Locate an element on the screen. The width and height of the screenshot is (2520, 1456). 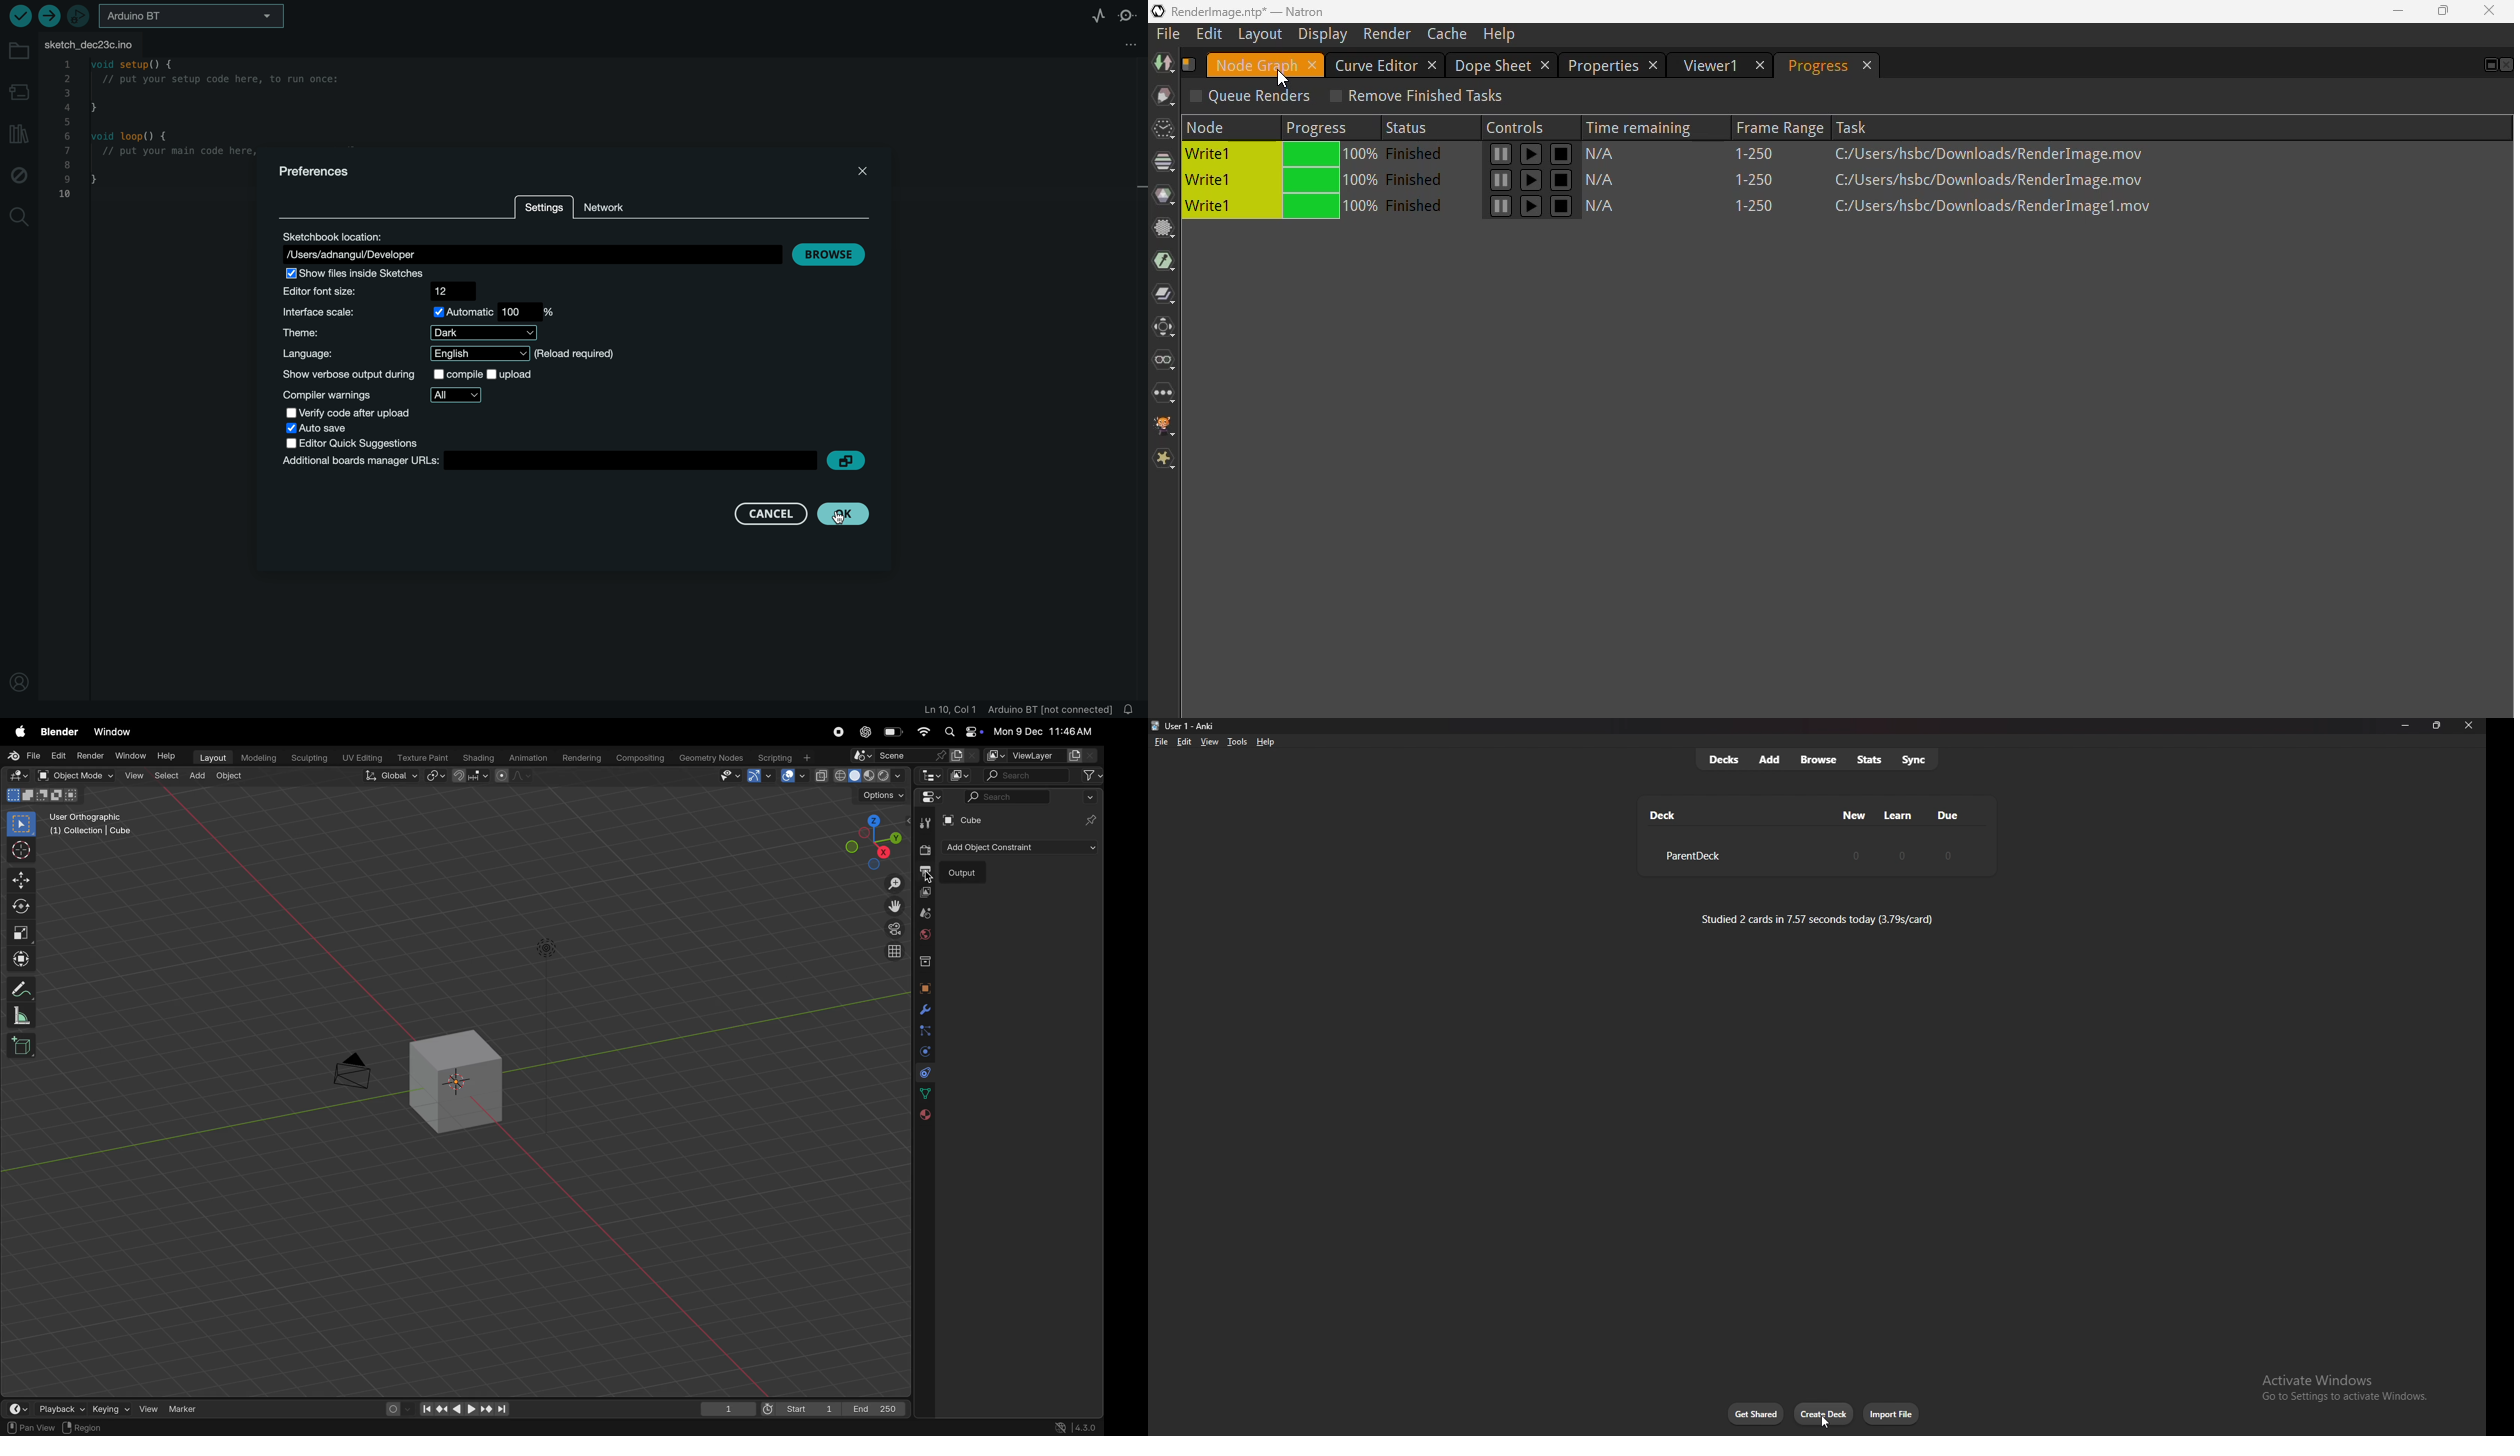
search is located at coordinates (1006, 799).